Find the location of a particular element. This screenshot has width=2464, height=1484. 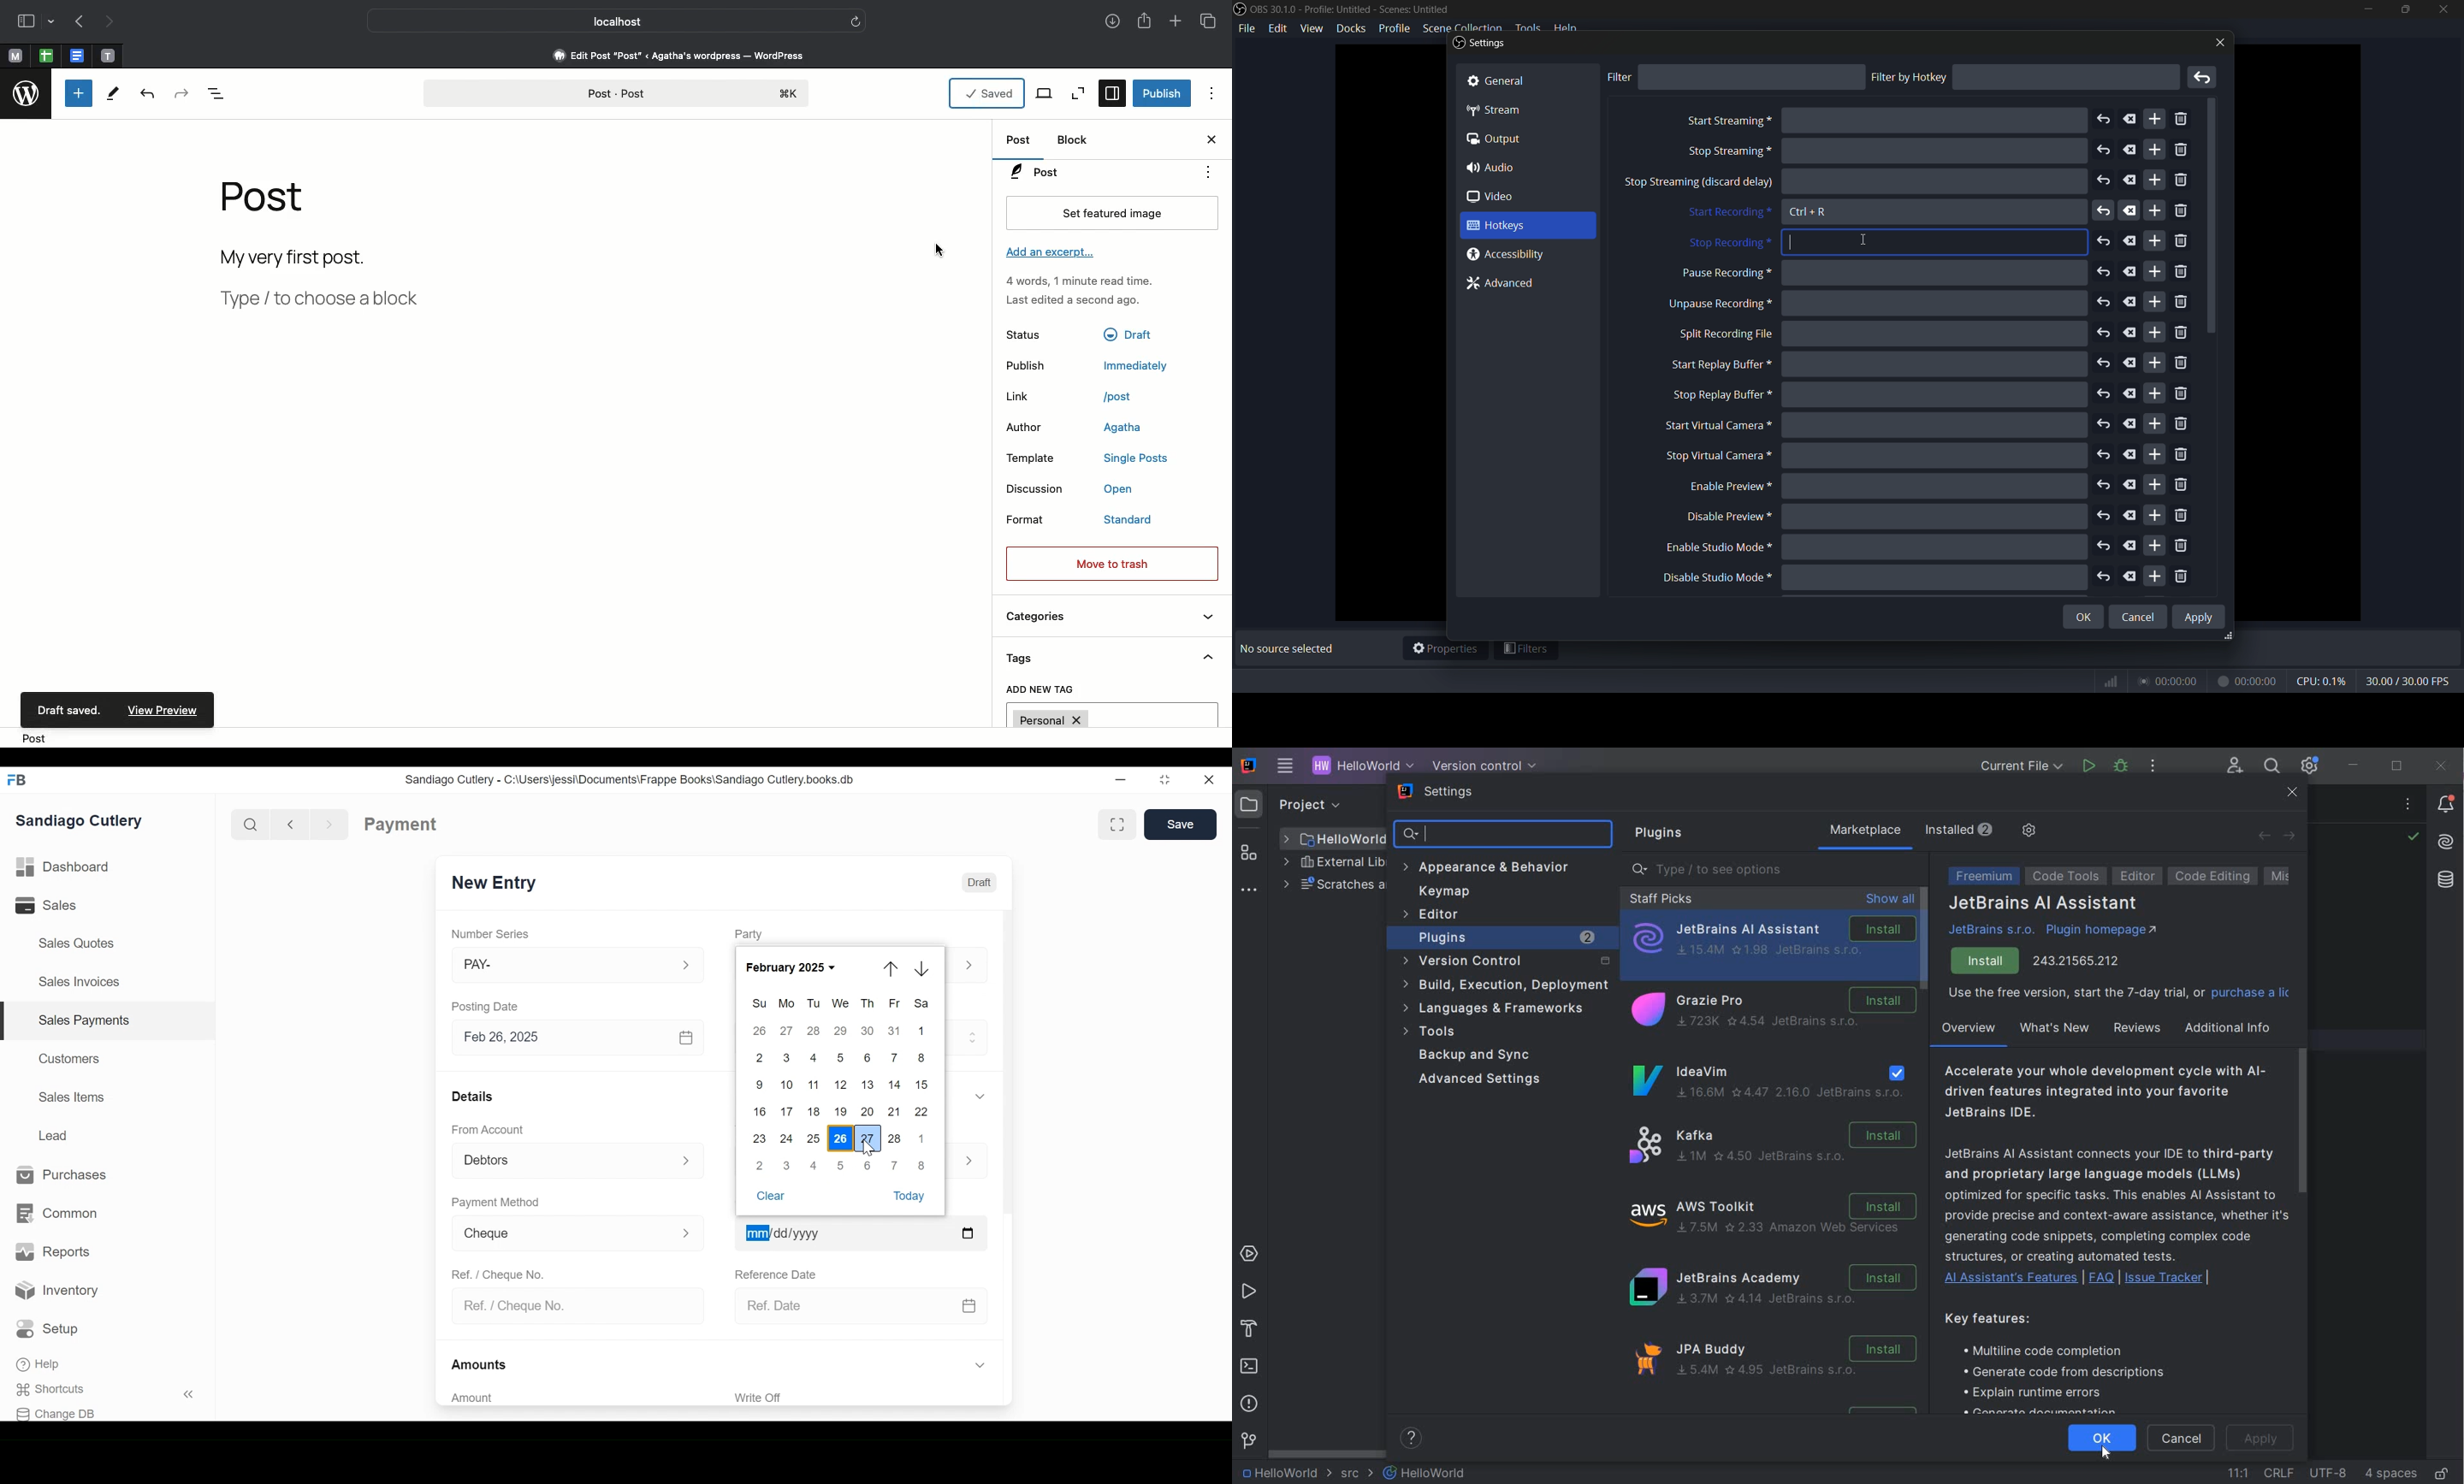

19 is located at coordinates (842, 1112).